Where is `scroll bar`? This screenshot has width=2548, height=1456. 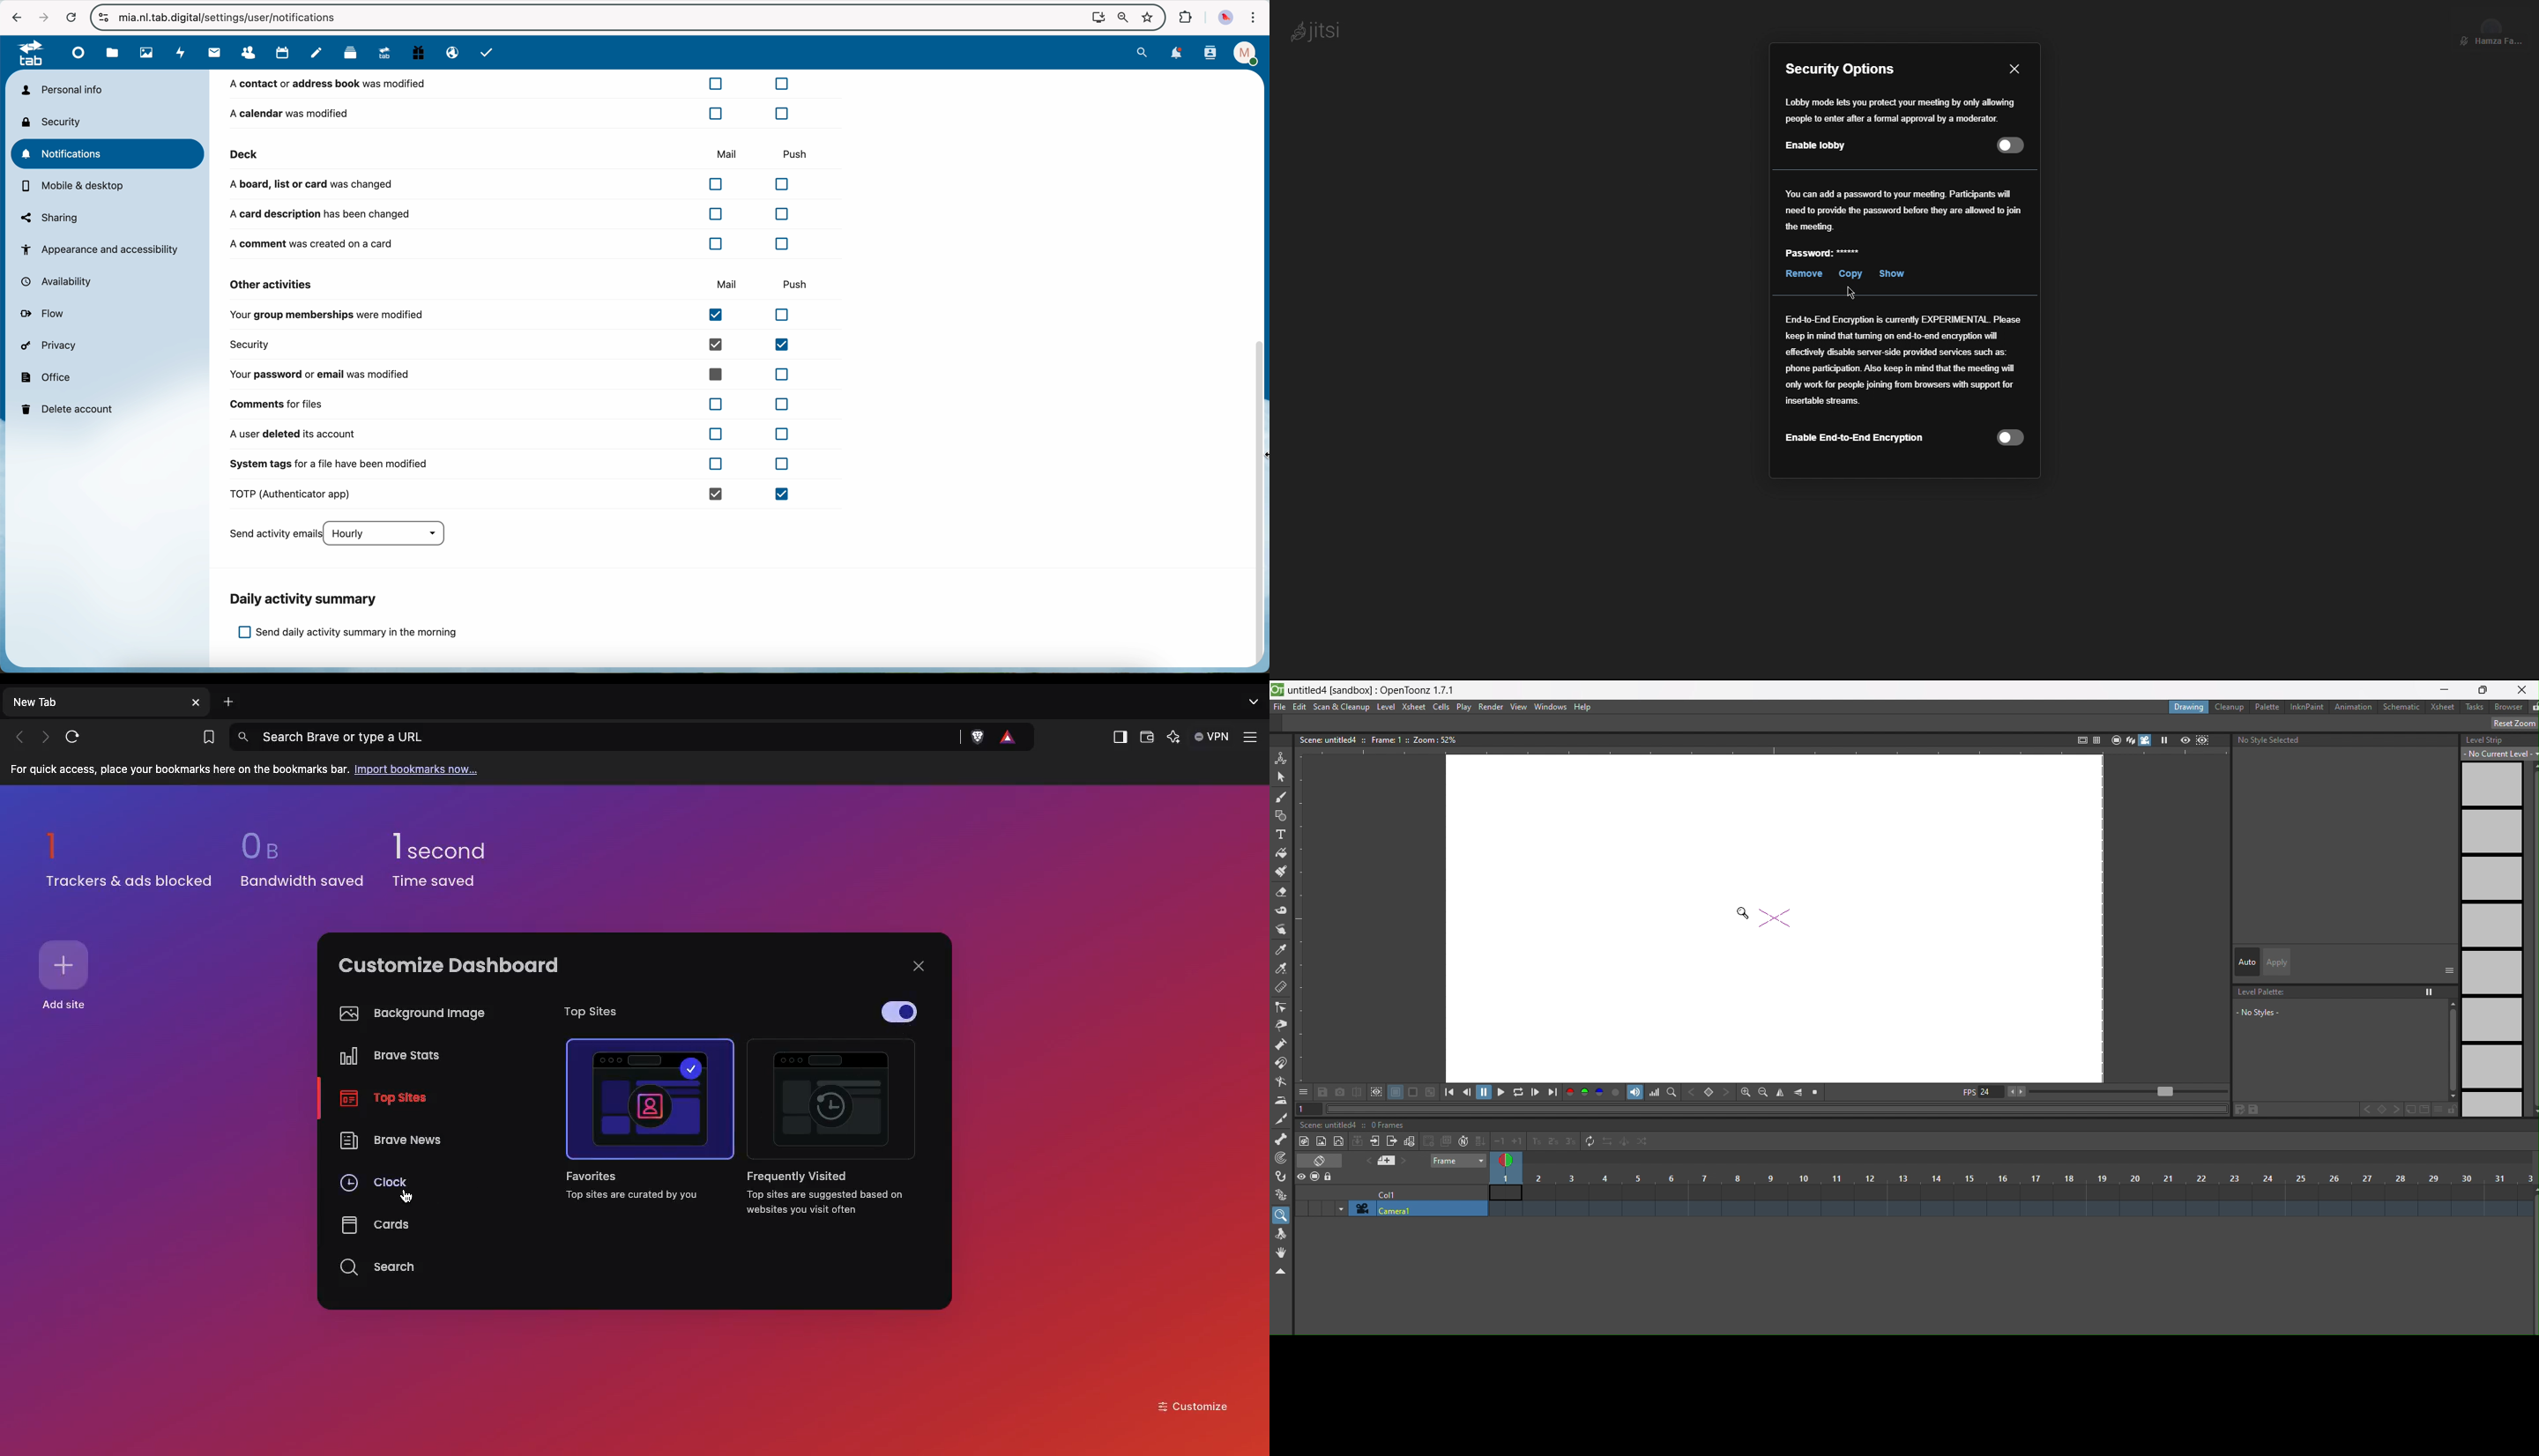 scroll bar is located at coordinates (1260, 505).